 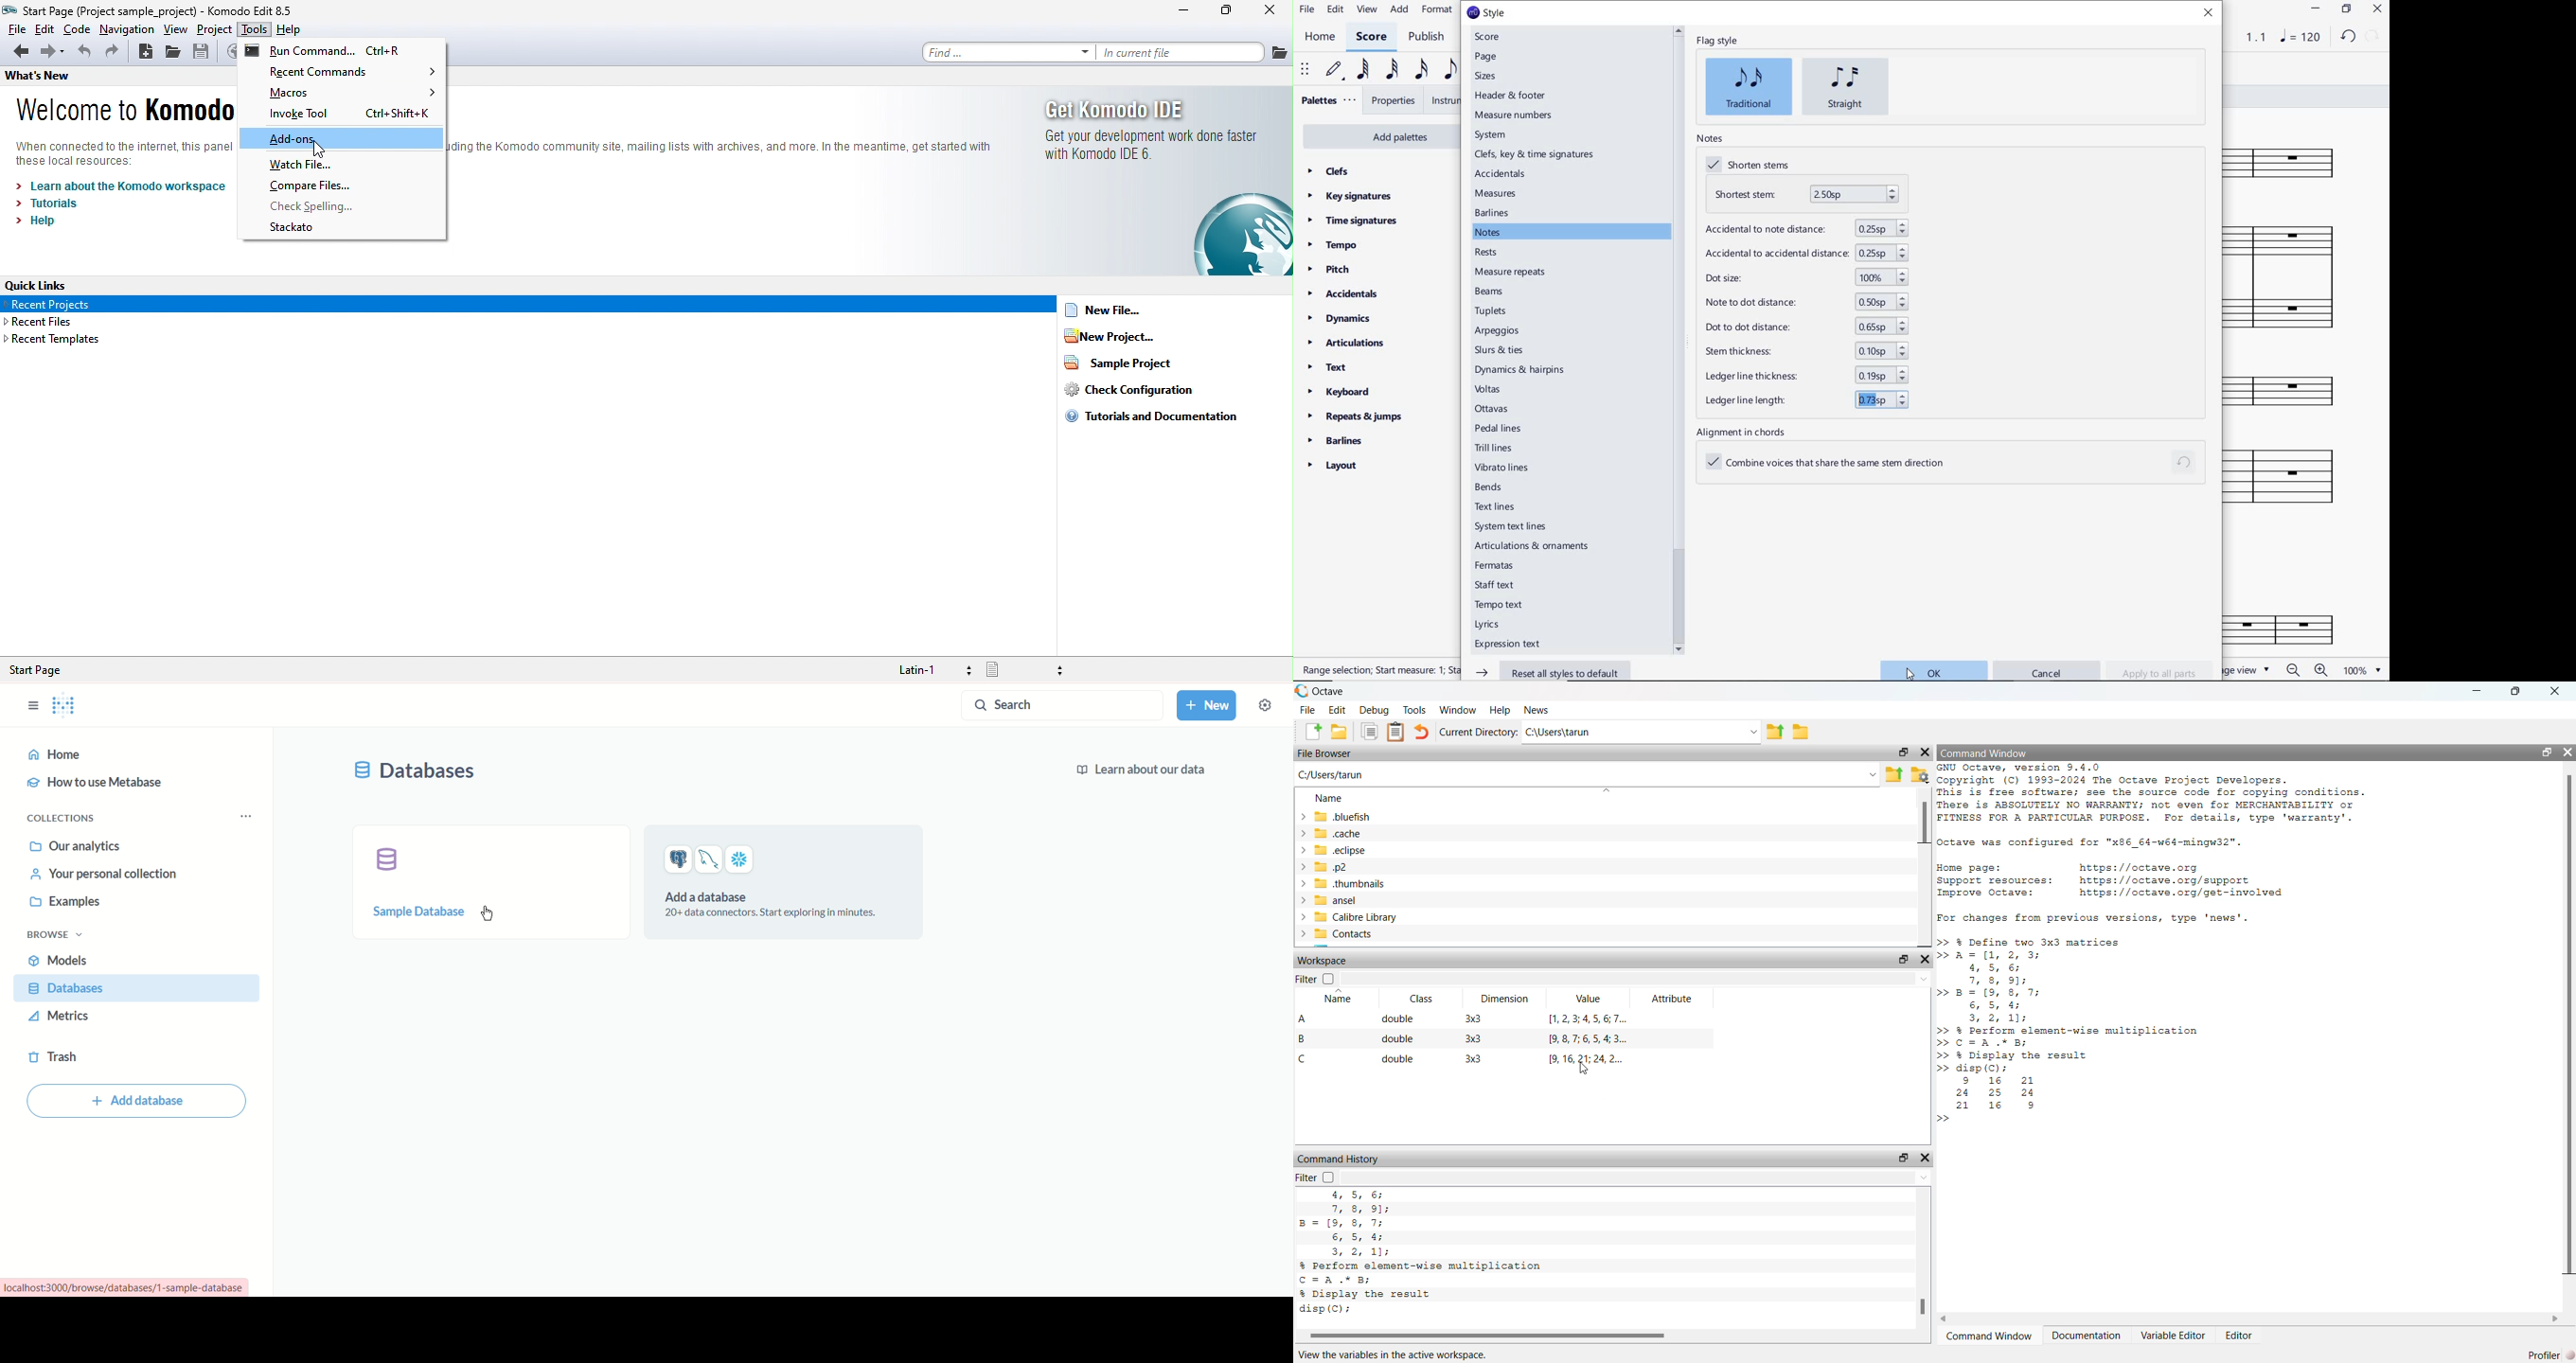 What do you see at coordinates (1308, 10) in the screenshot?
I see `file` at bounding box center [1308, 10].